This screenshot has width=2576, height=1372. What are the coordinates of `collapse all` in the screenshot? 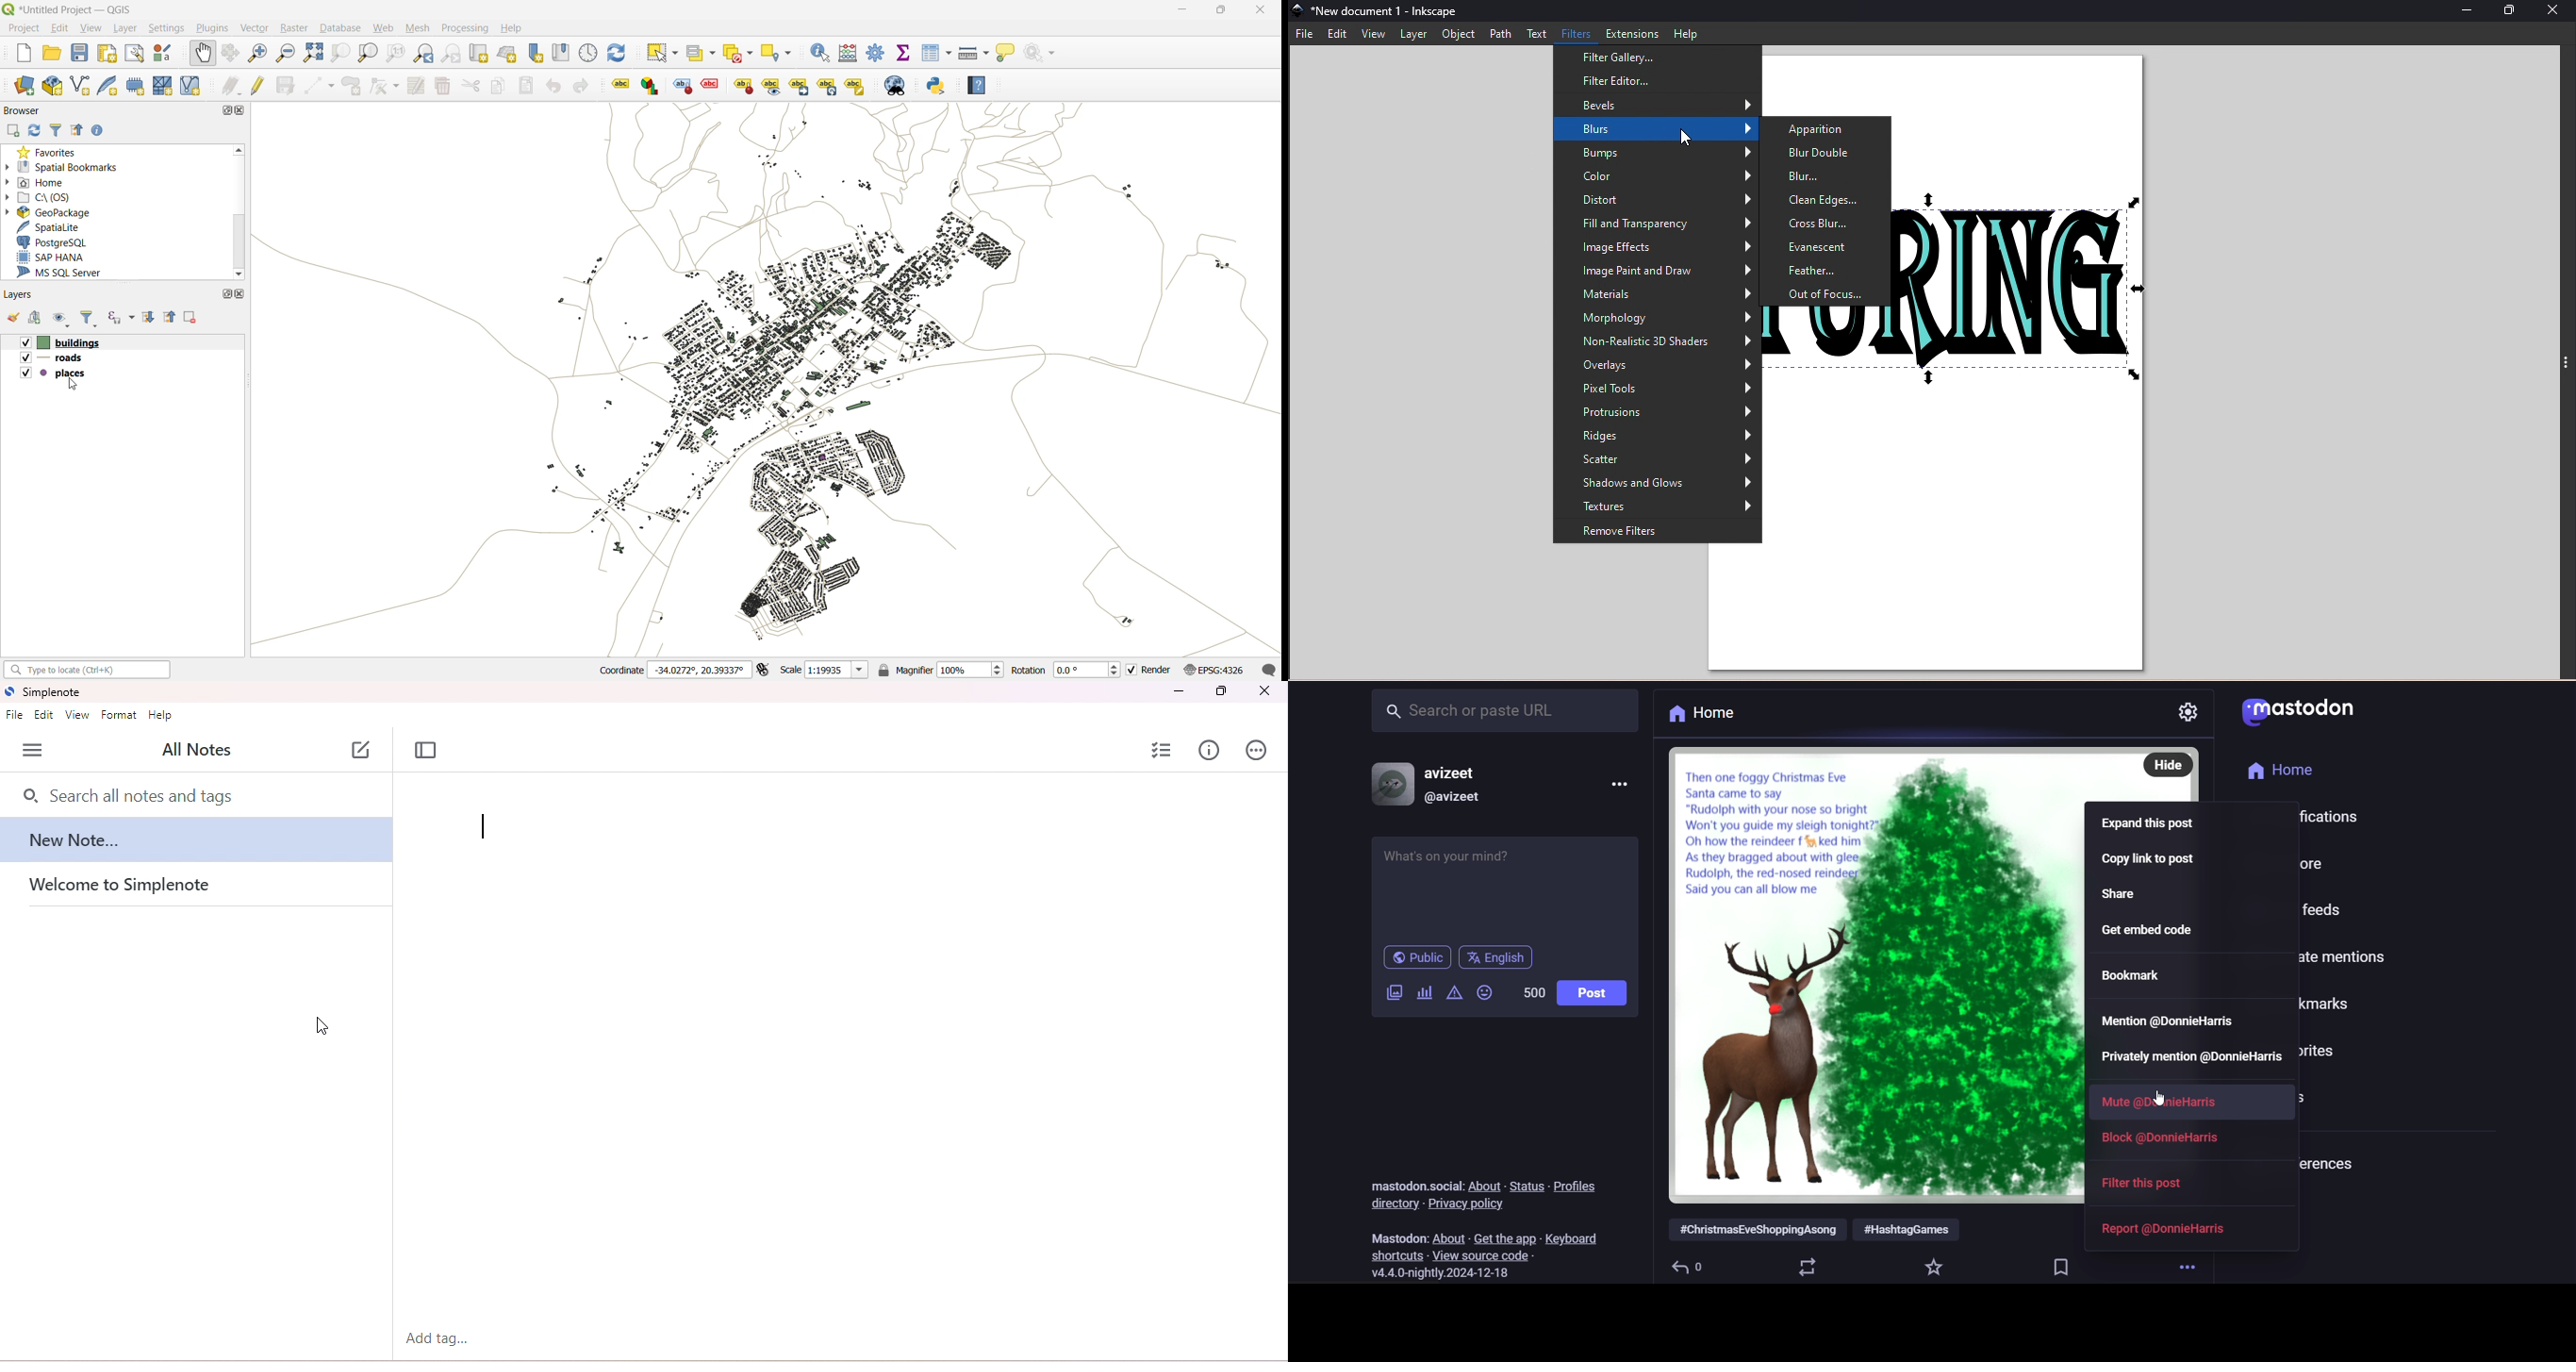 It's located at (75, 130).